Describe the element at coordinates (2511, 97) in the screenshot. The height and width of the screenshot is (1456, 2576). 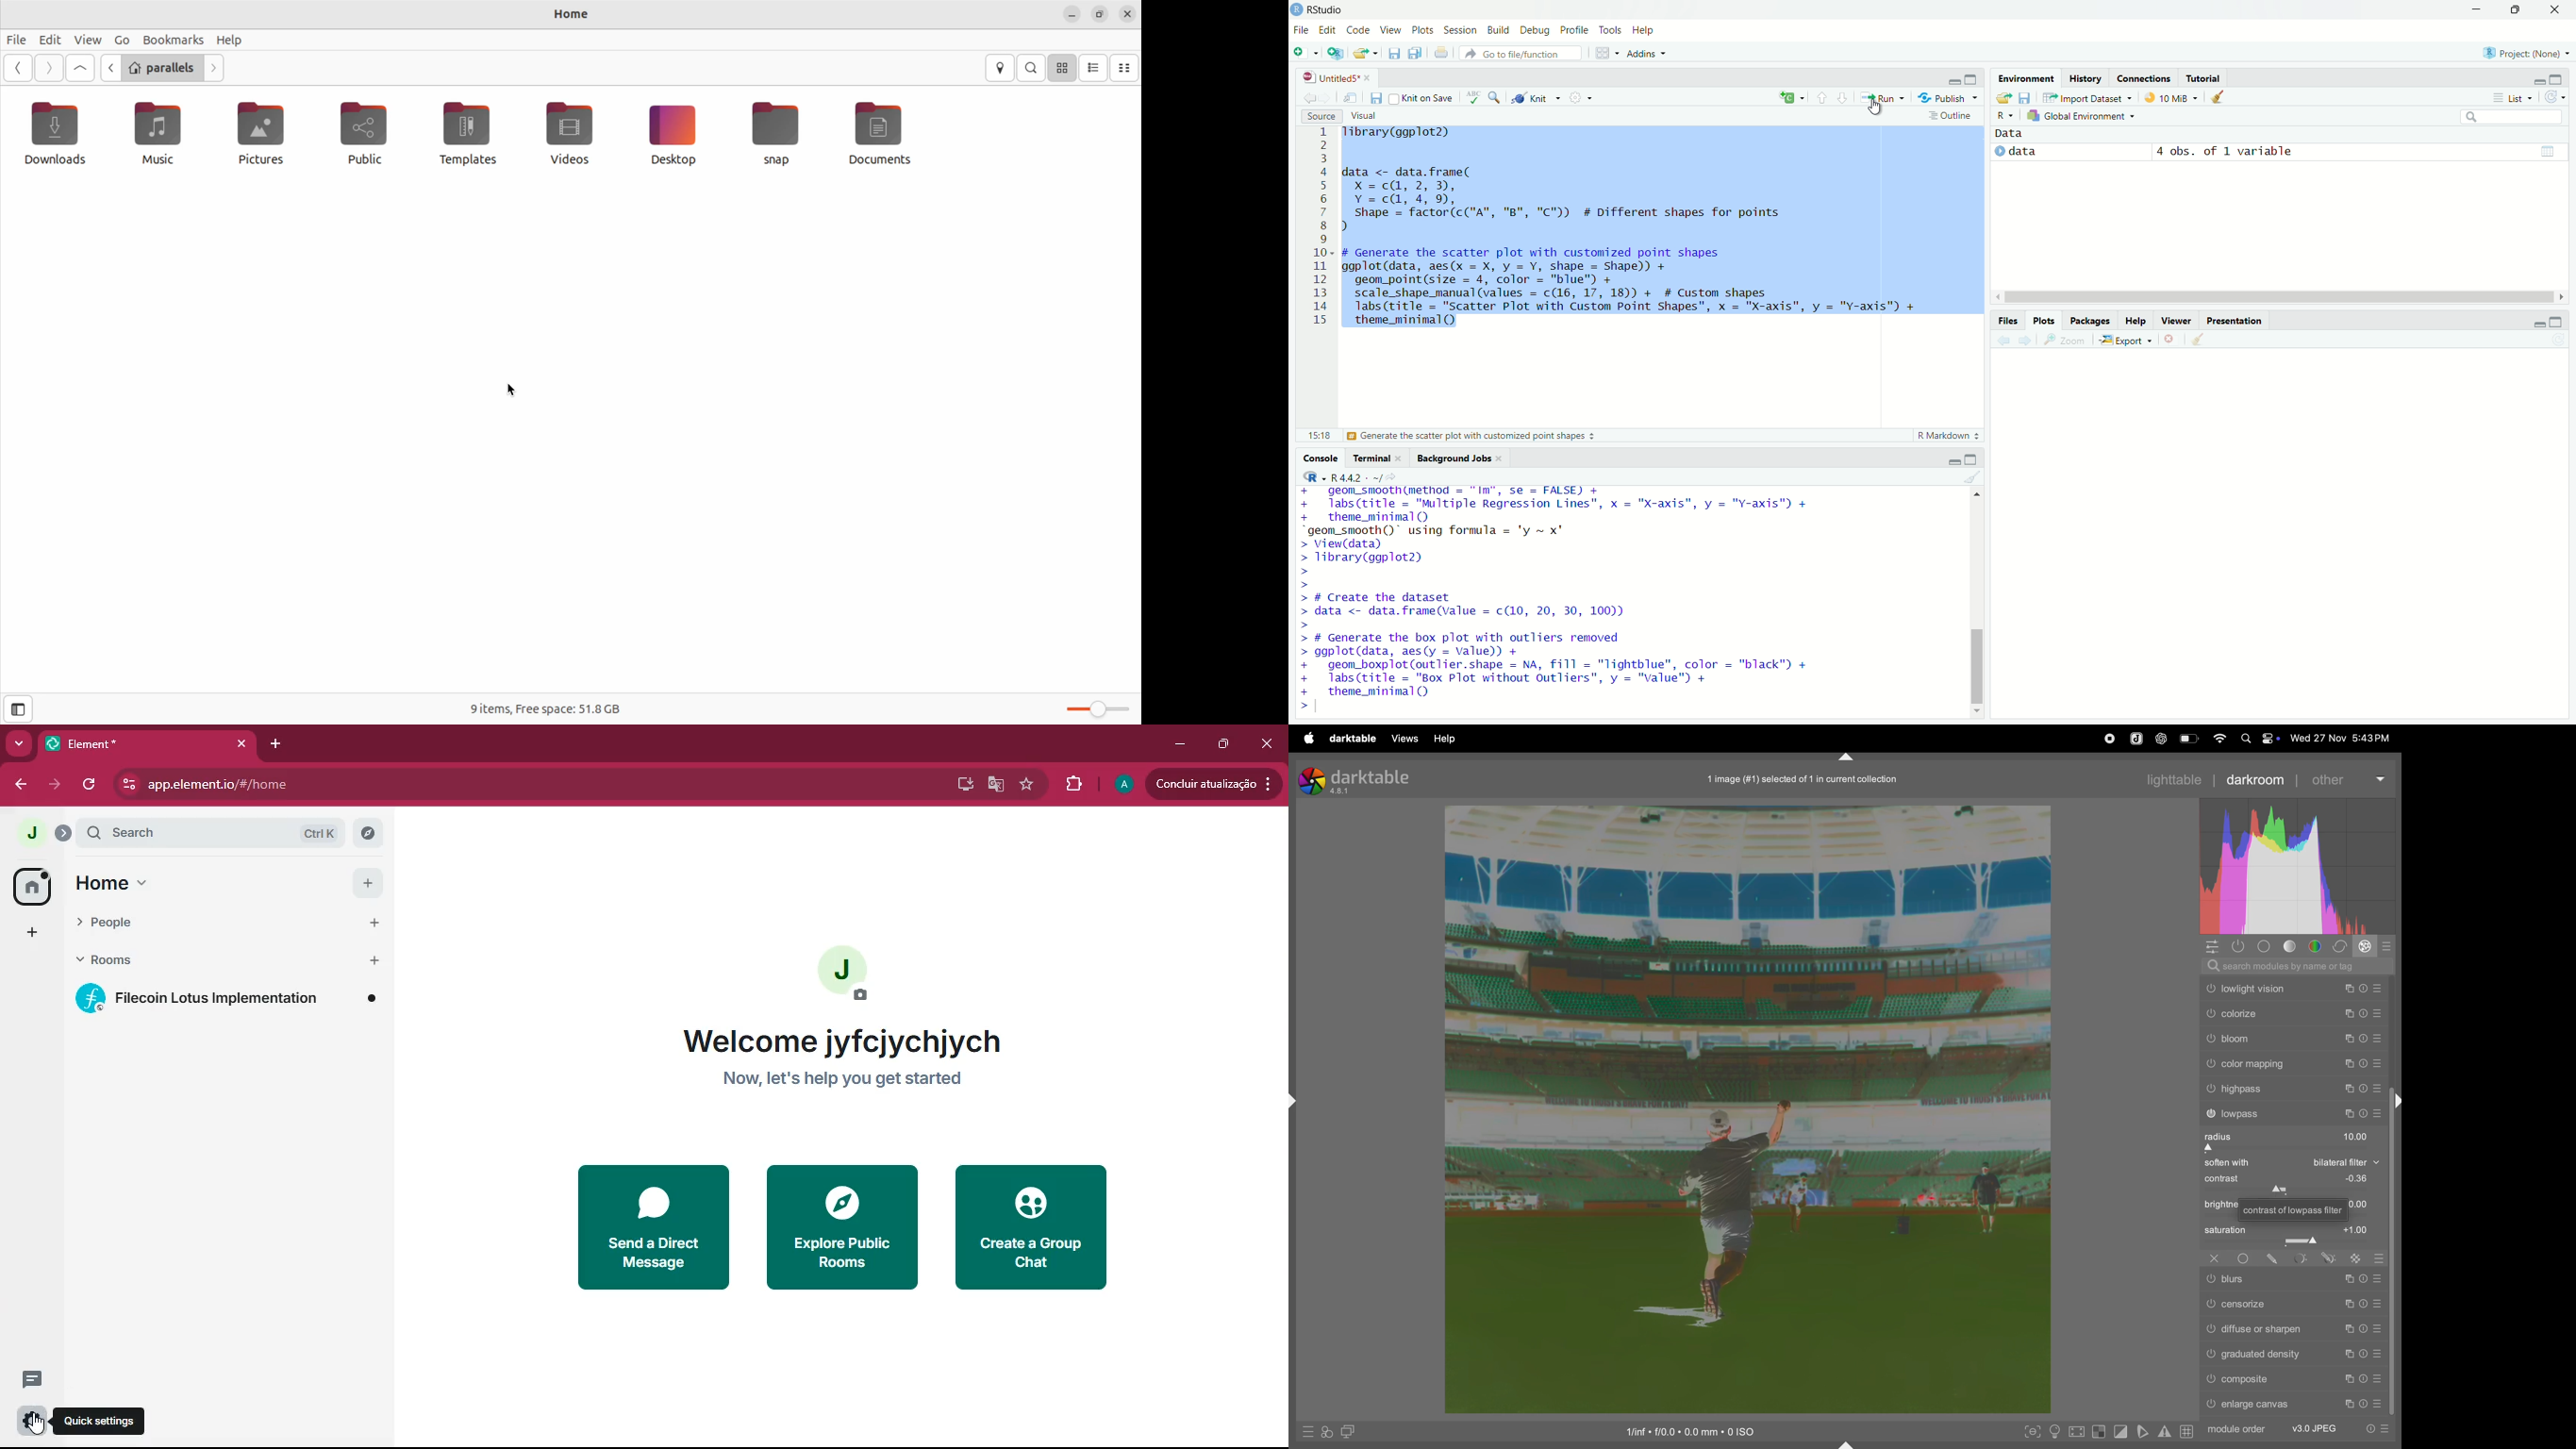
I see `List` at that location.